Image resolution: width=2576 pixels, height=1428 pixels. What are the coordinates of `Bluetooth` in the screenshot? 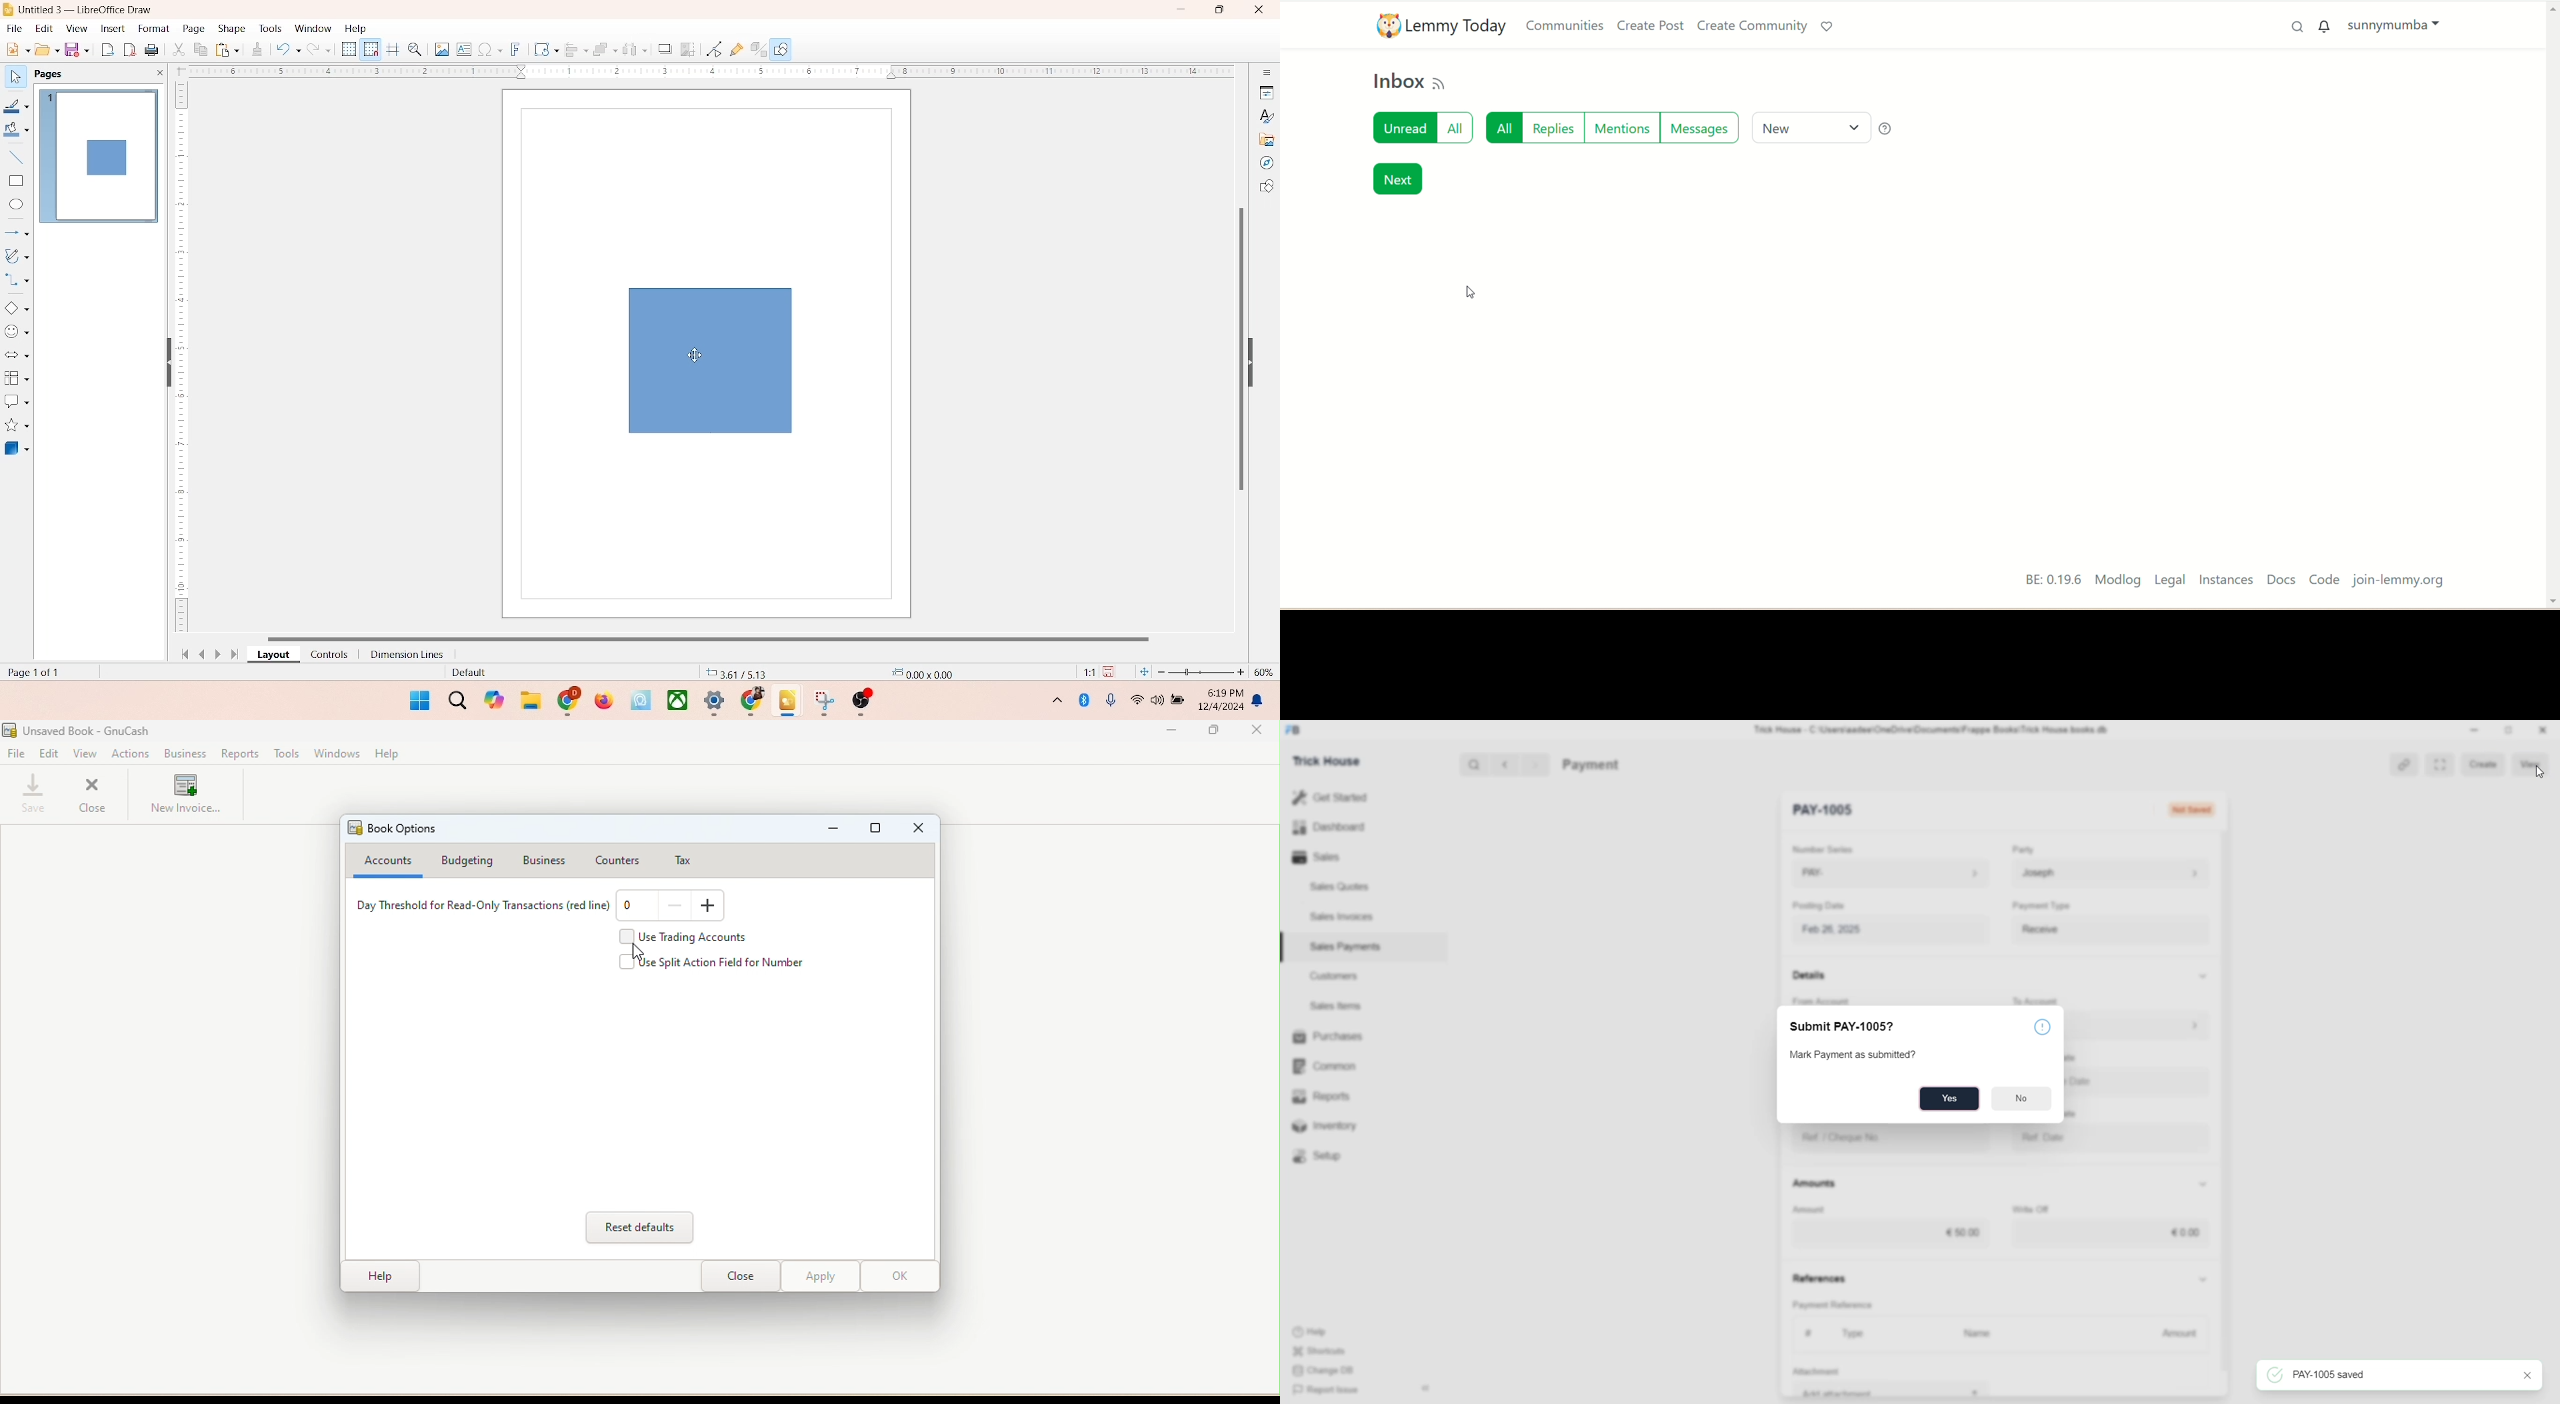 It's located at (1088, 700).